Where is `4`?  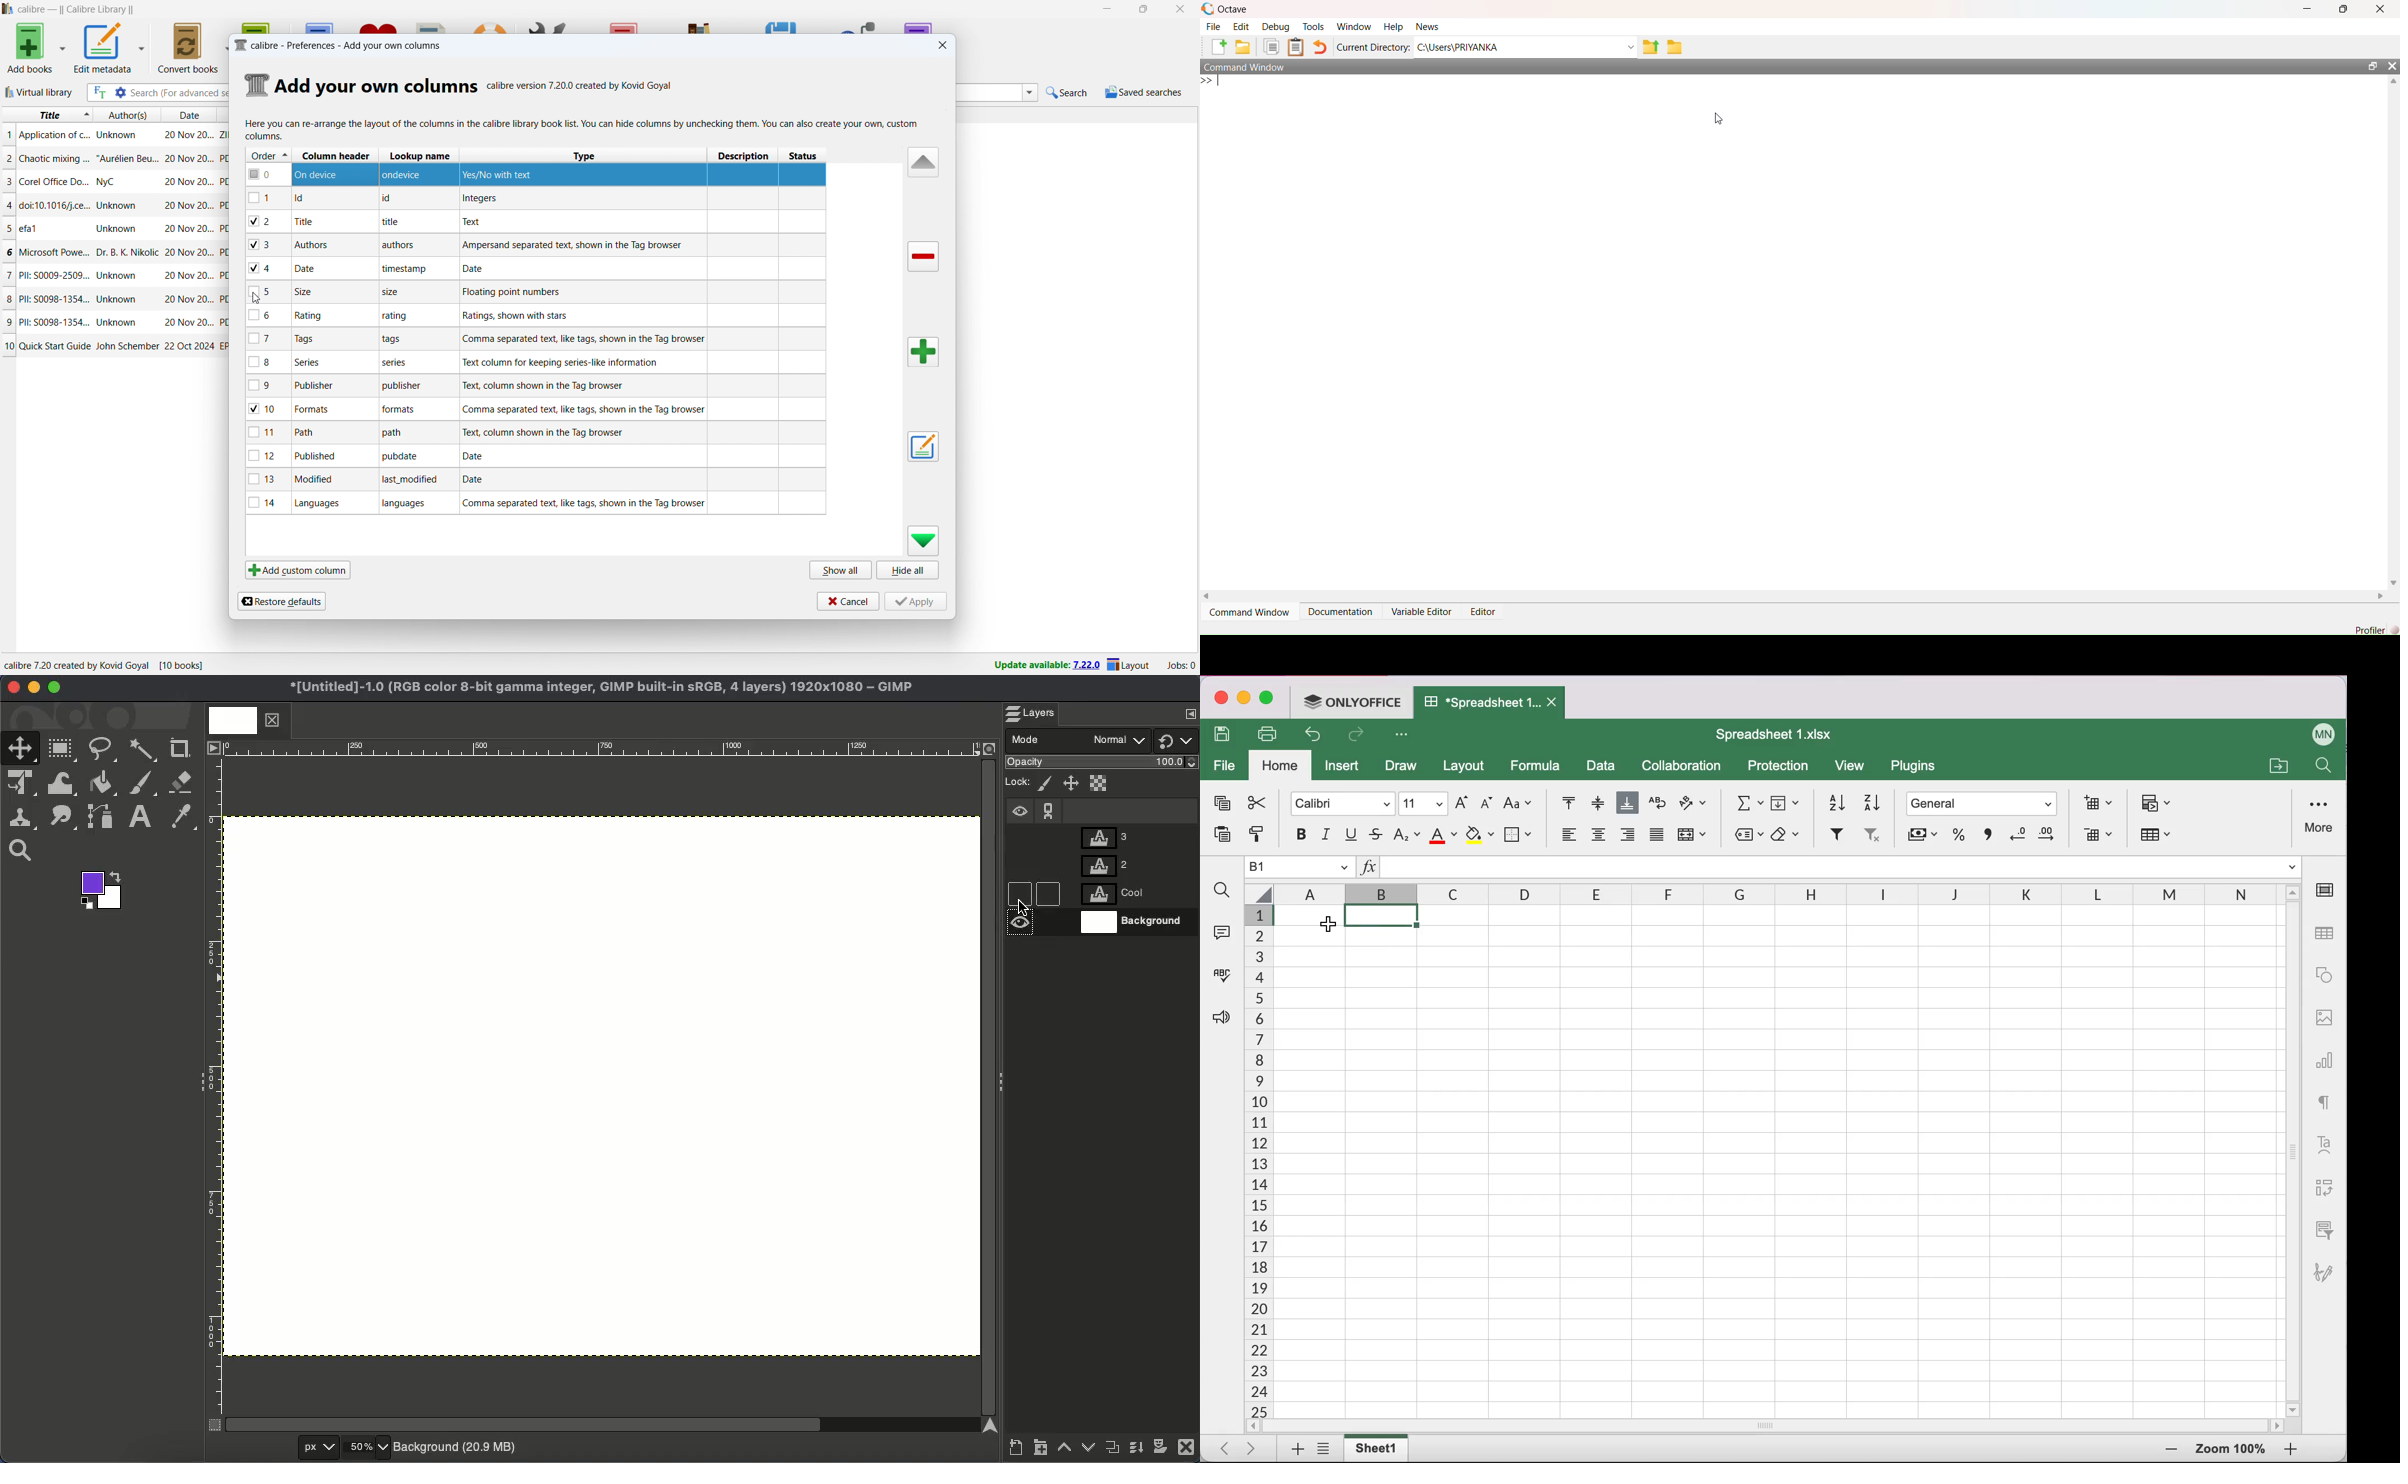
4 is located at coordinates (267, 269).